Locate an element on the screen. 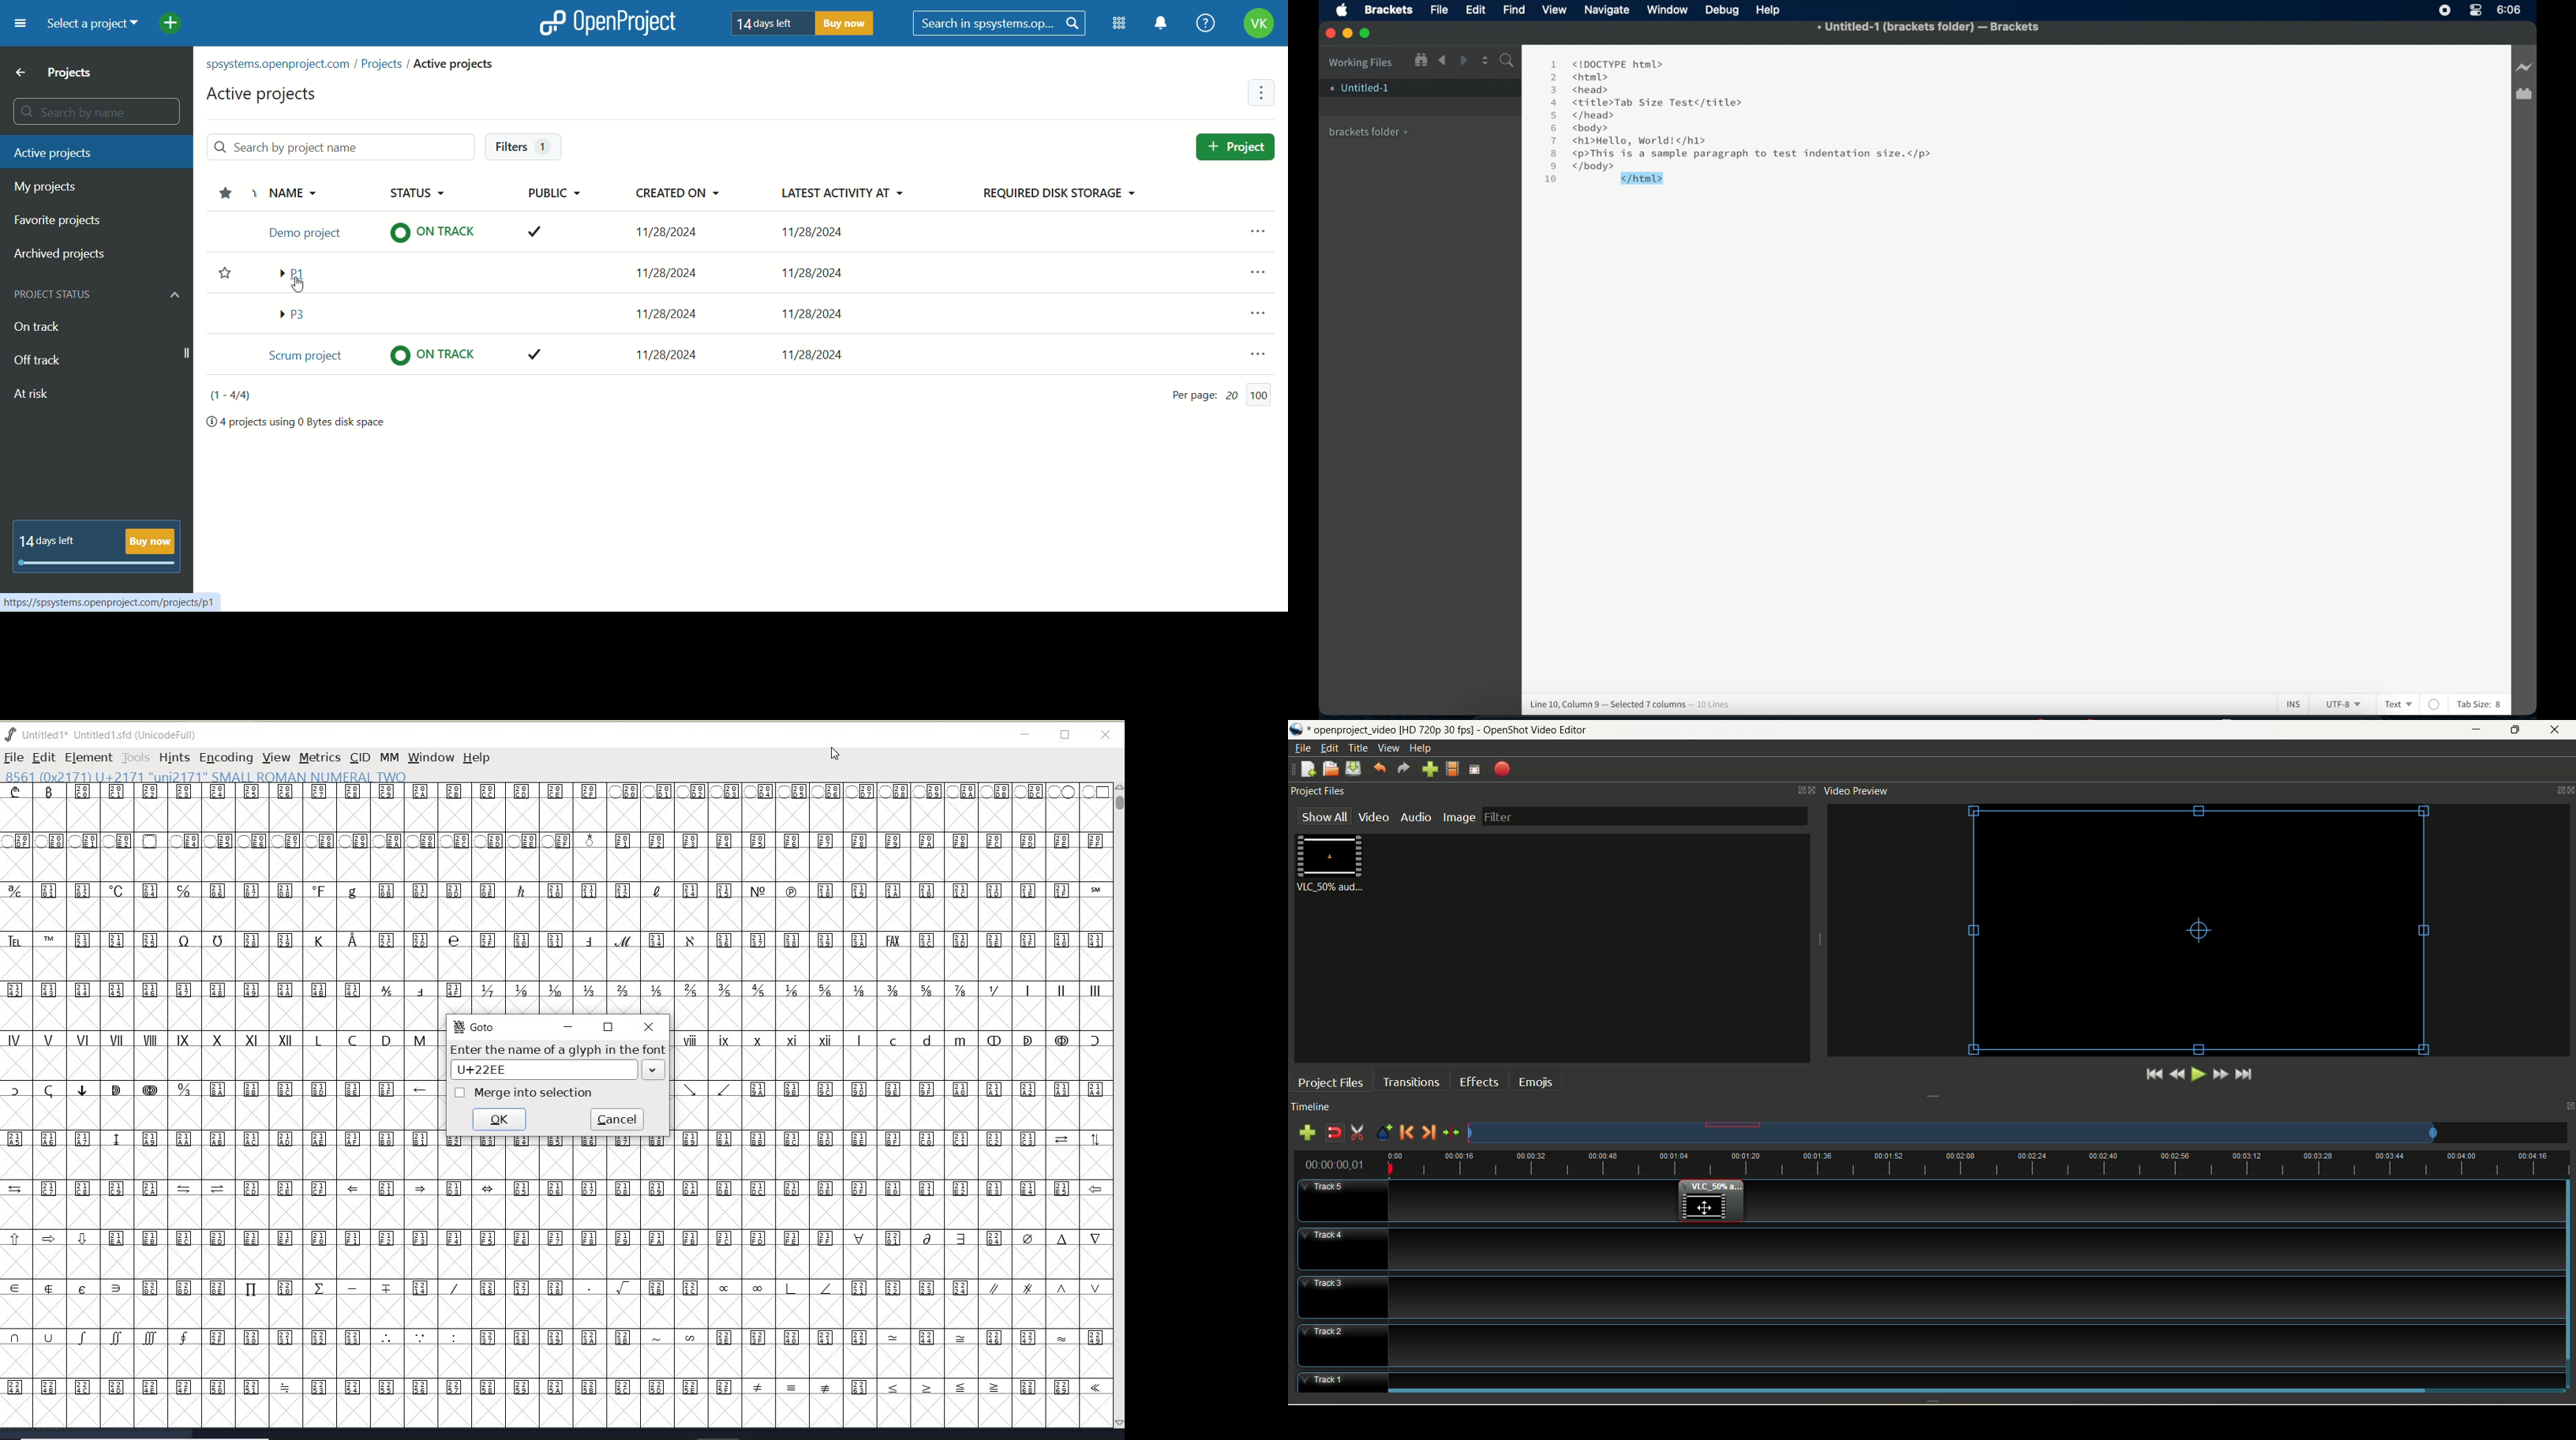 The image size is (2576, 1456). View is located at coordinates (1557, 10).